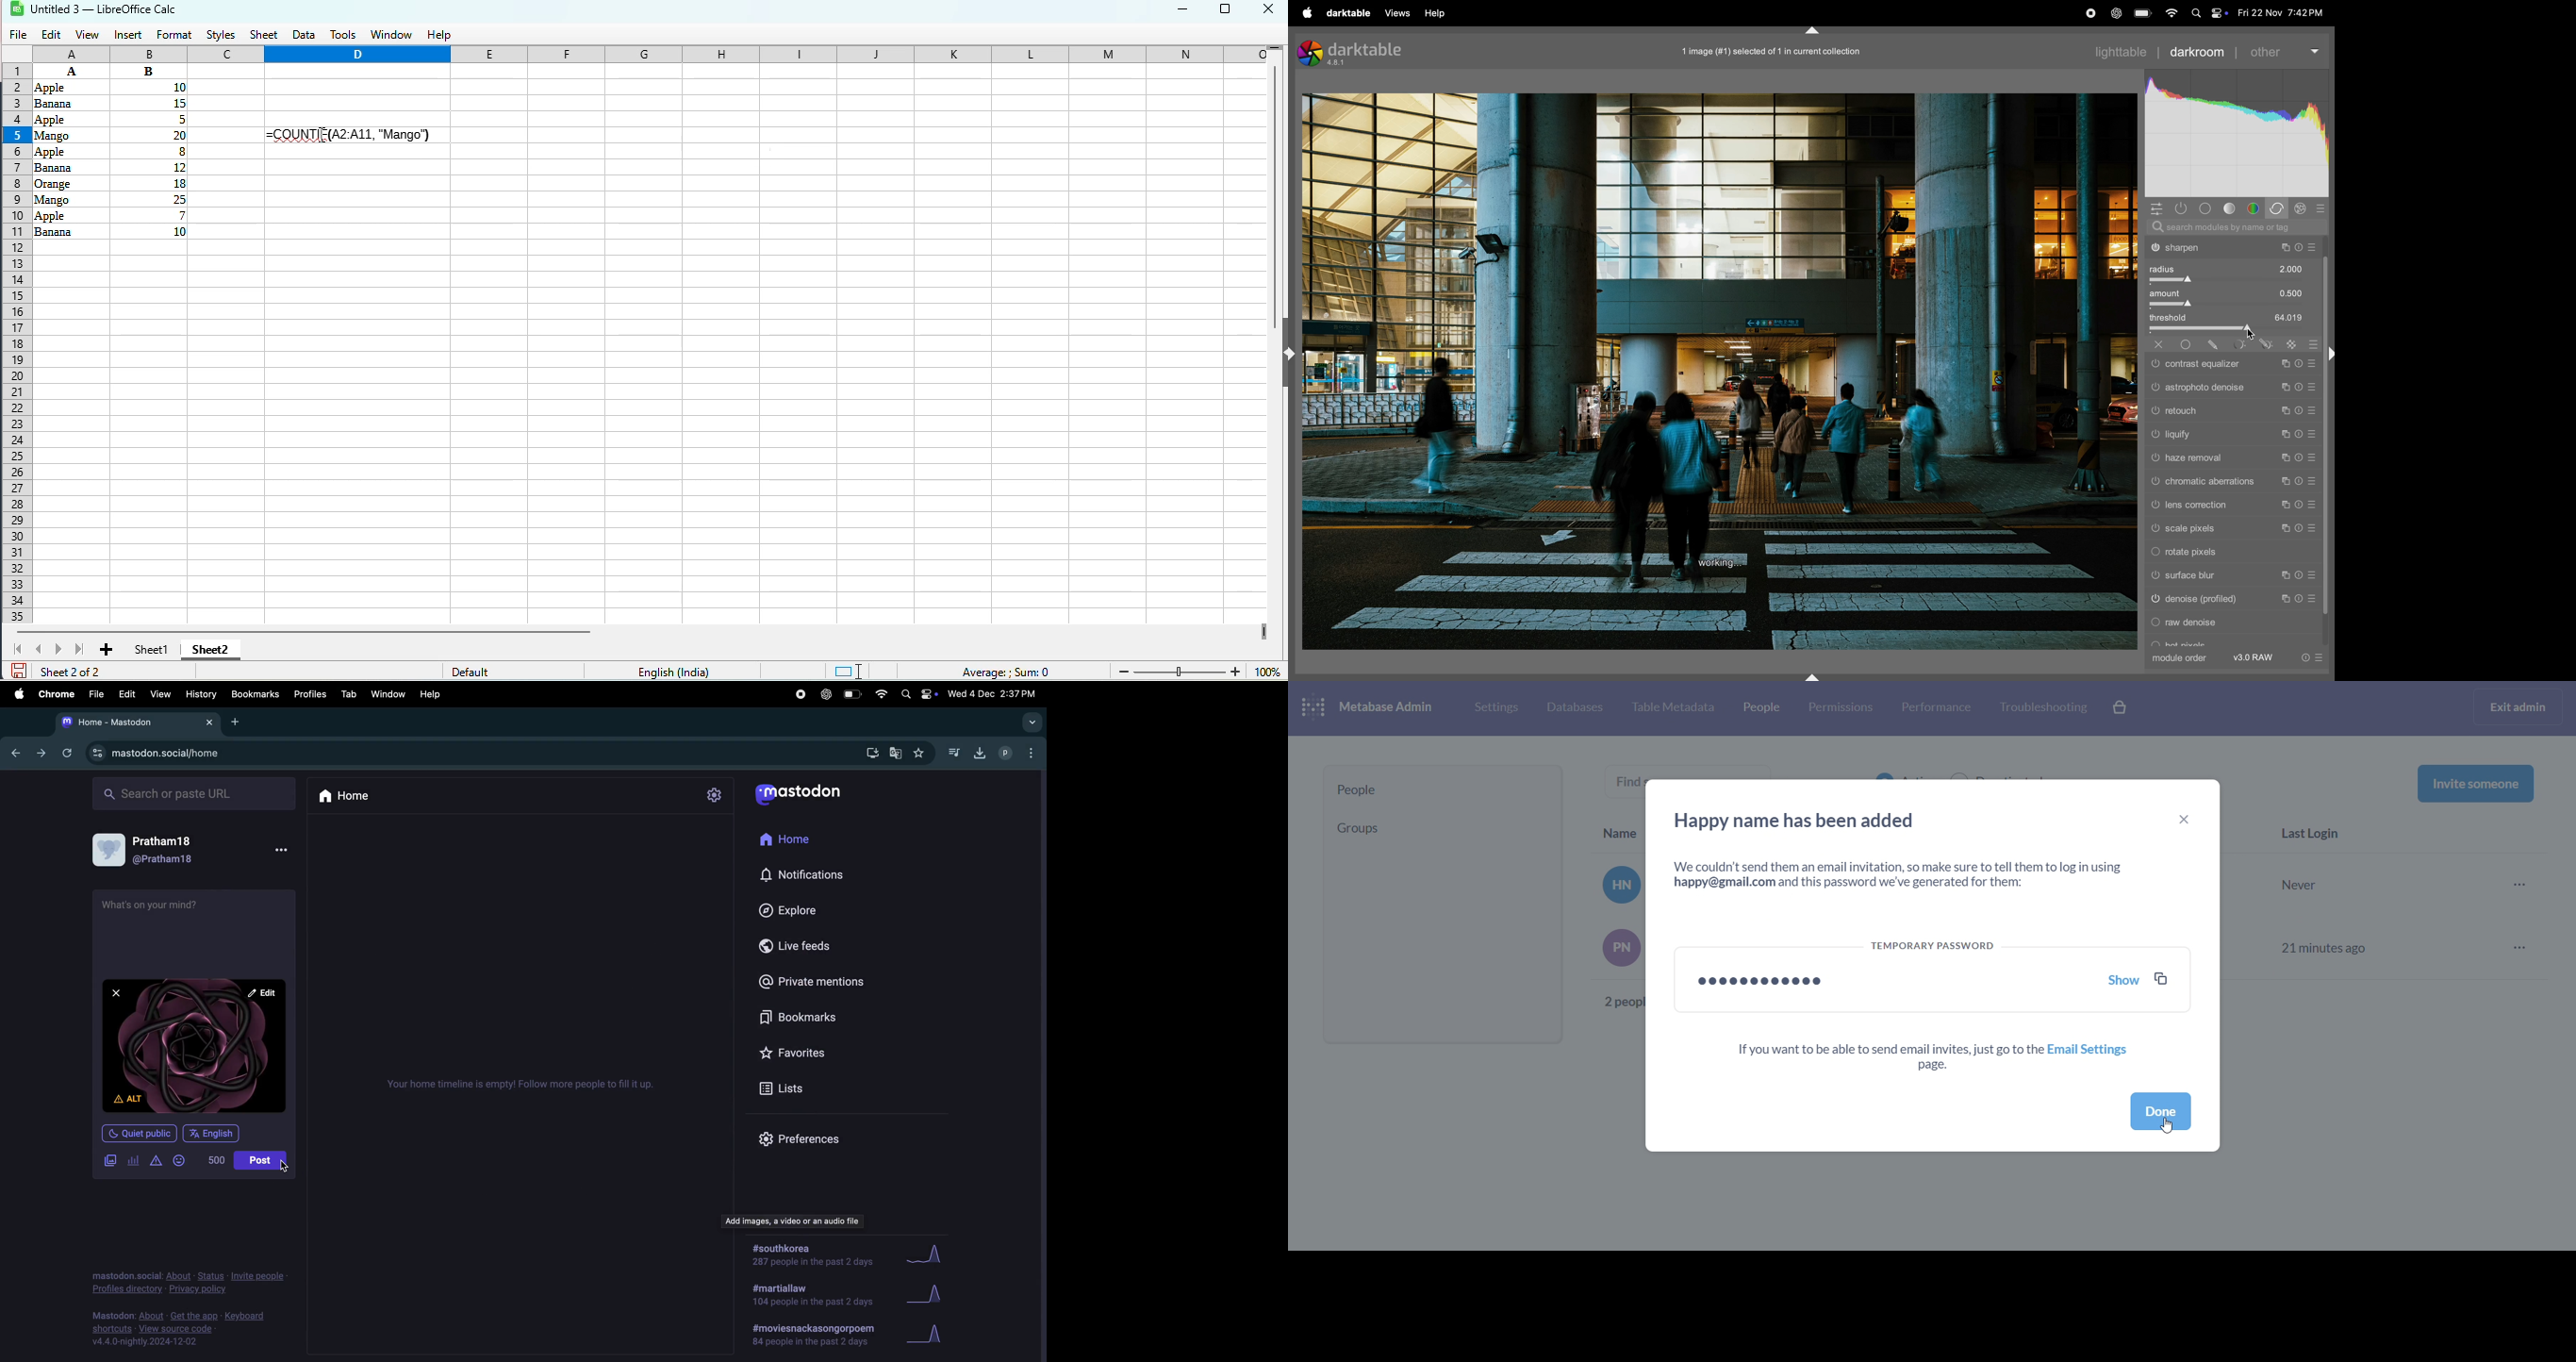 Image resolution: width=2576 pixels, height=1372 pixels. Describe the element at coordinates (2231, 364) in the screenshot. I see `contrast equalizer` at that location.